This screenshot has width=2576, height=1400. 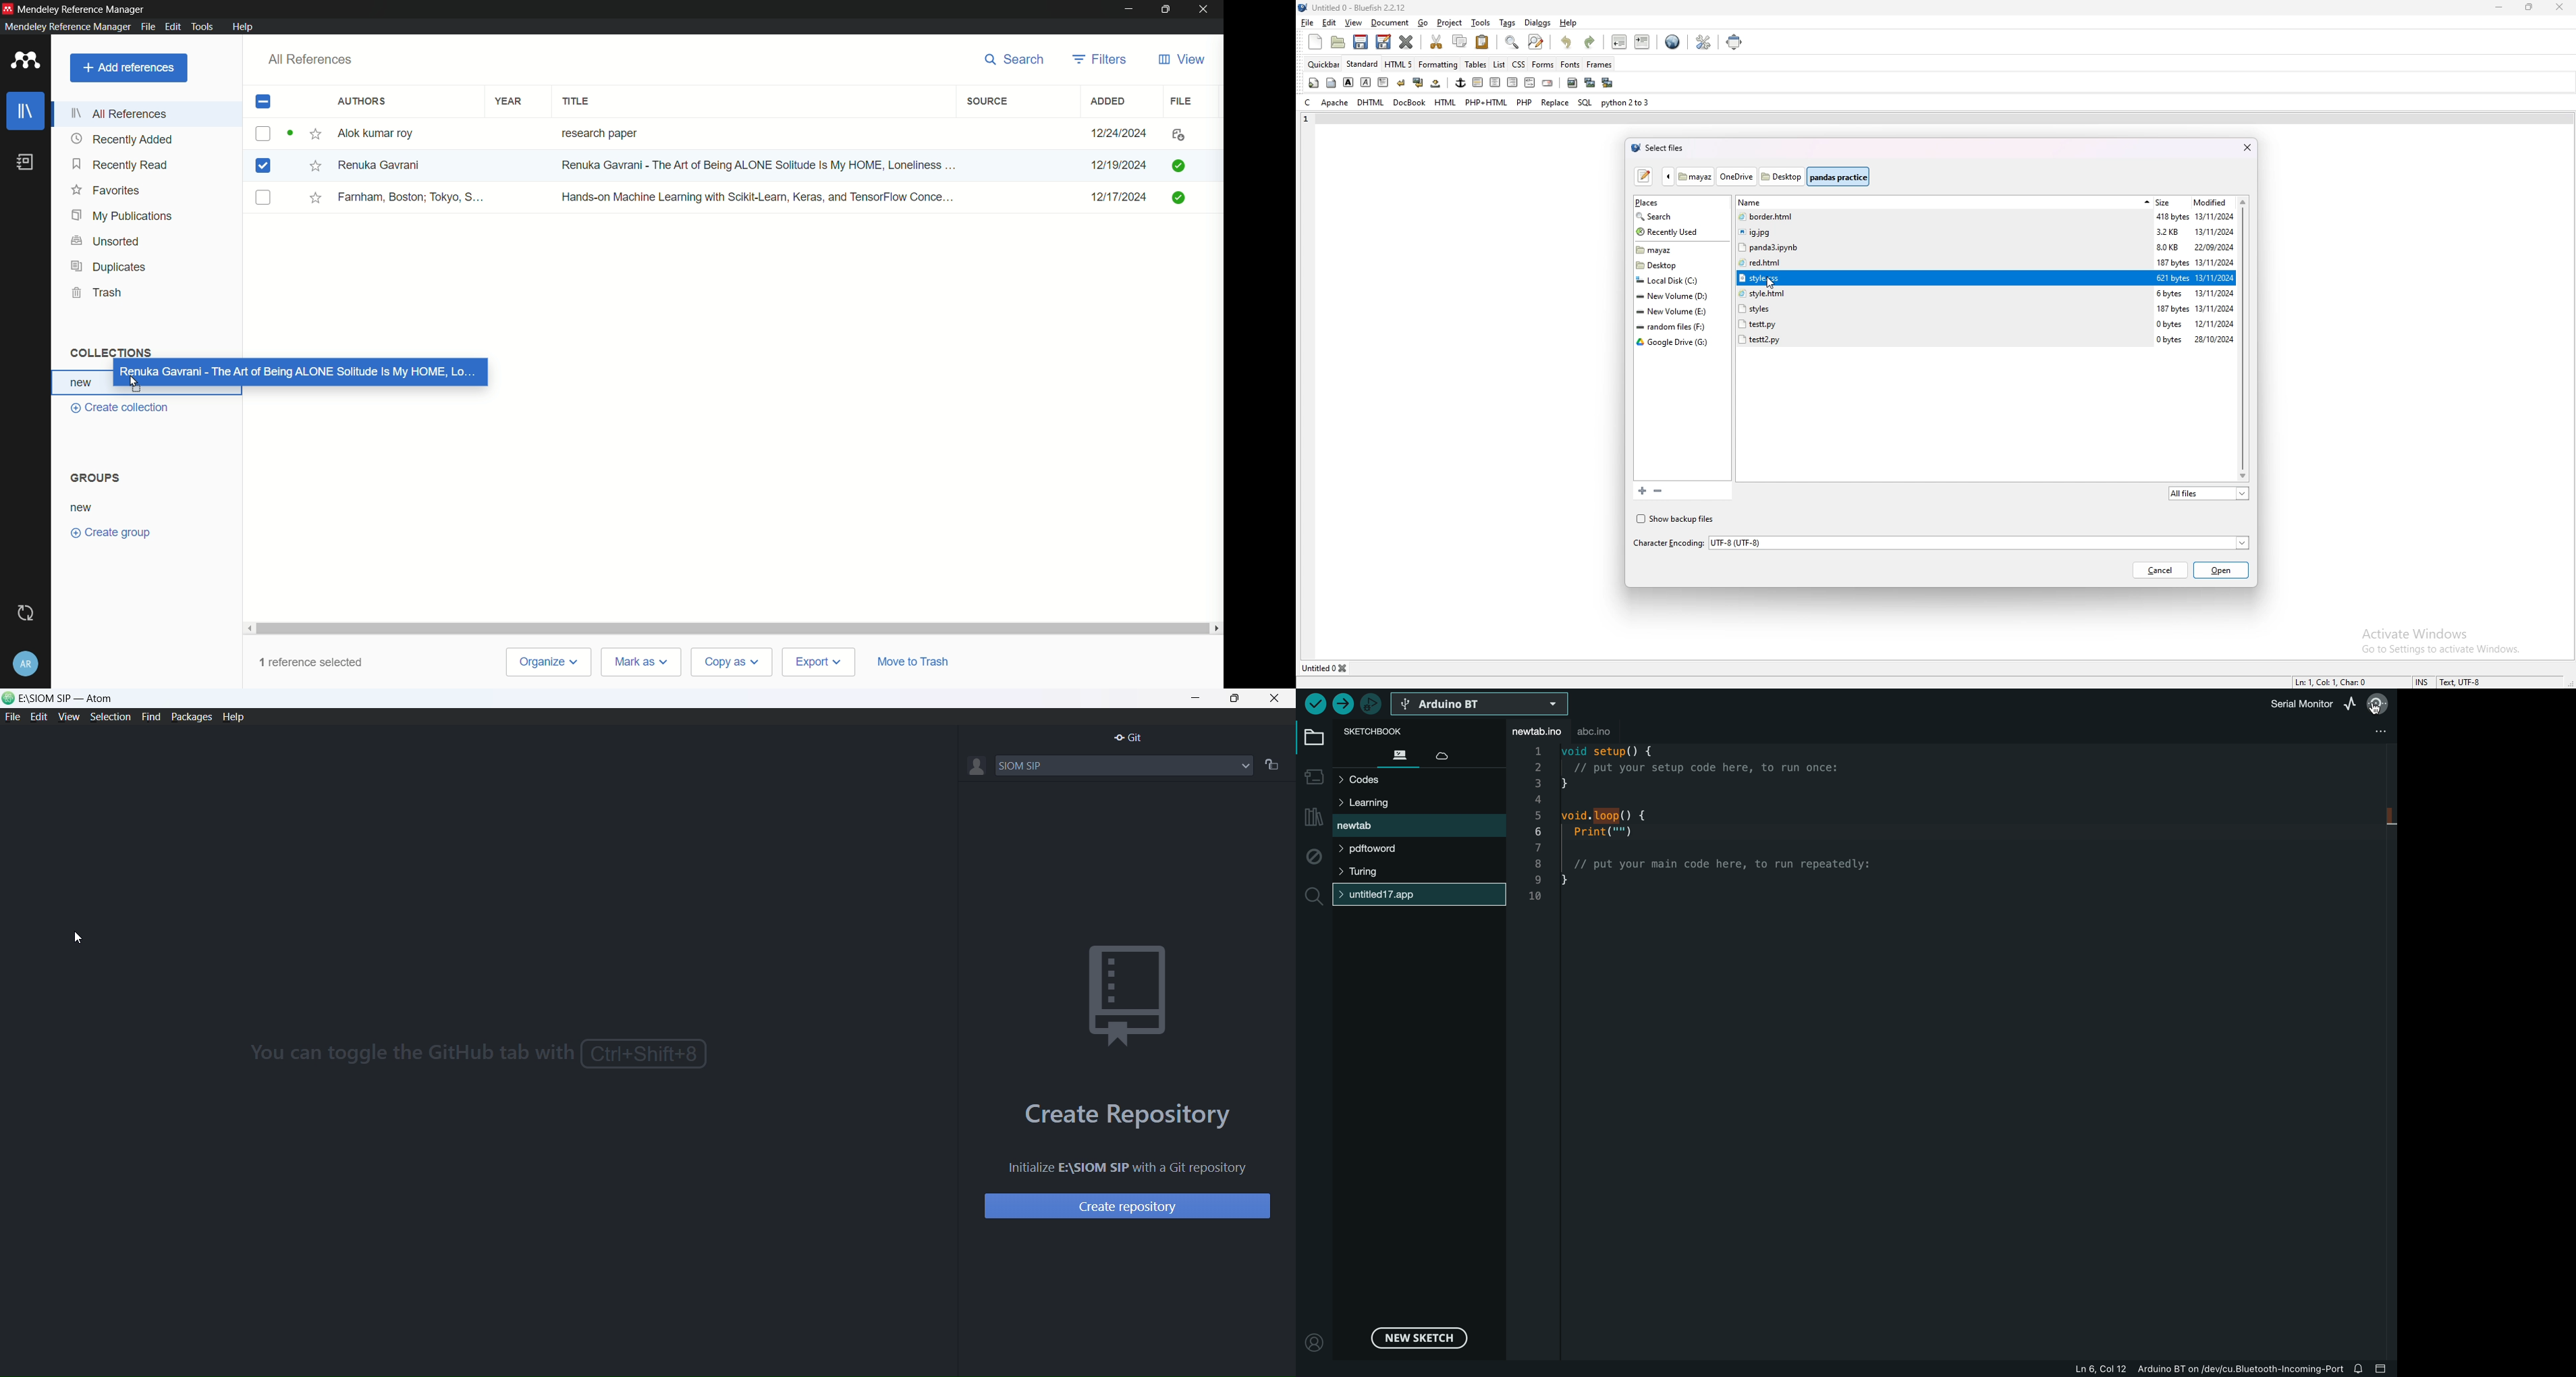 What do you see at coordinates (70, 719) in the screenshot?
I see `view` at bounding box center [70, 719].